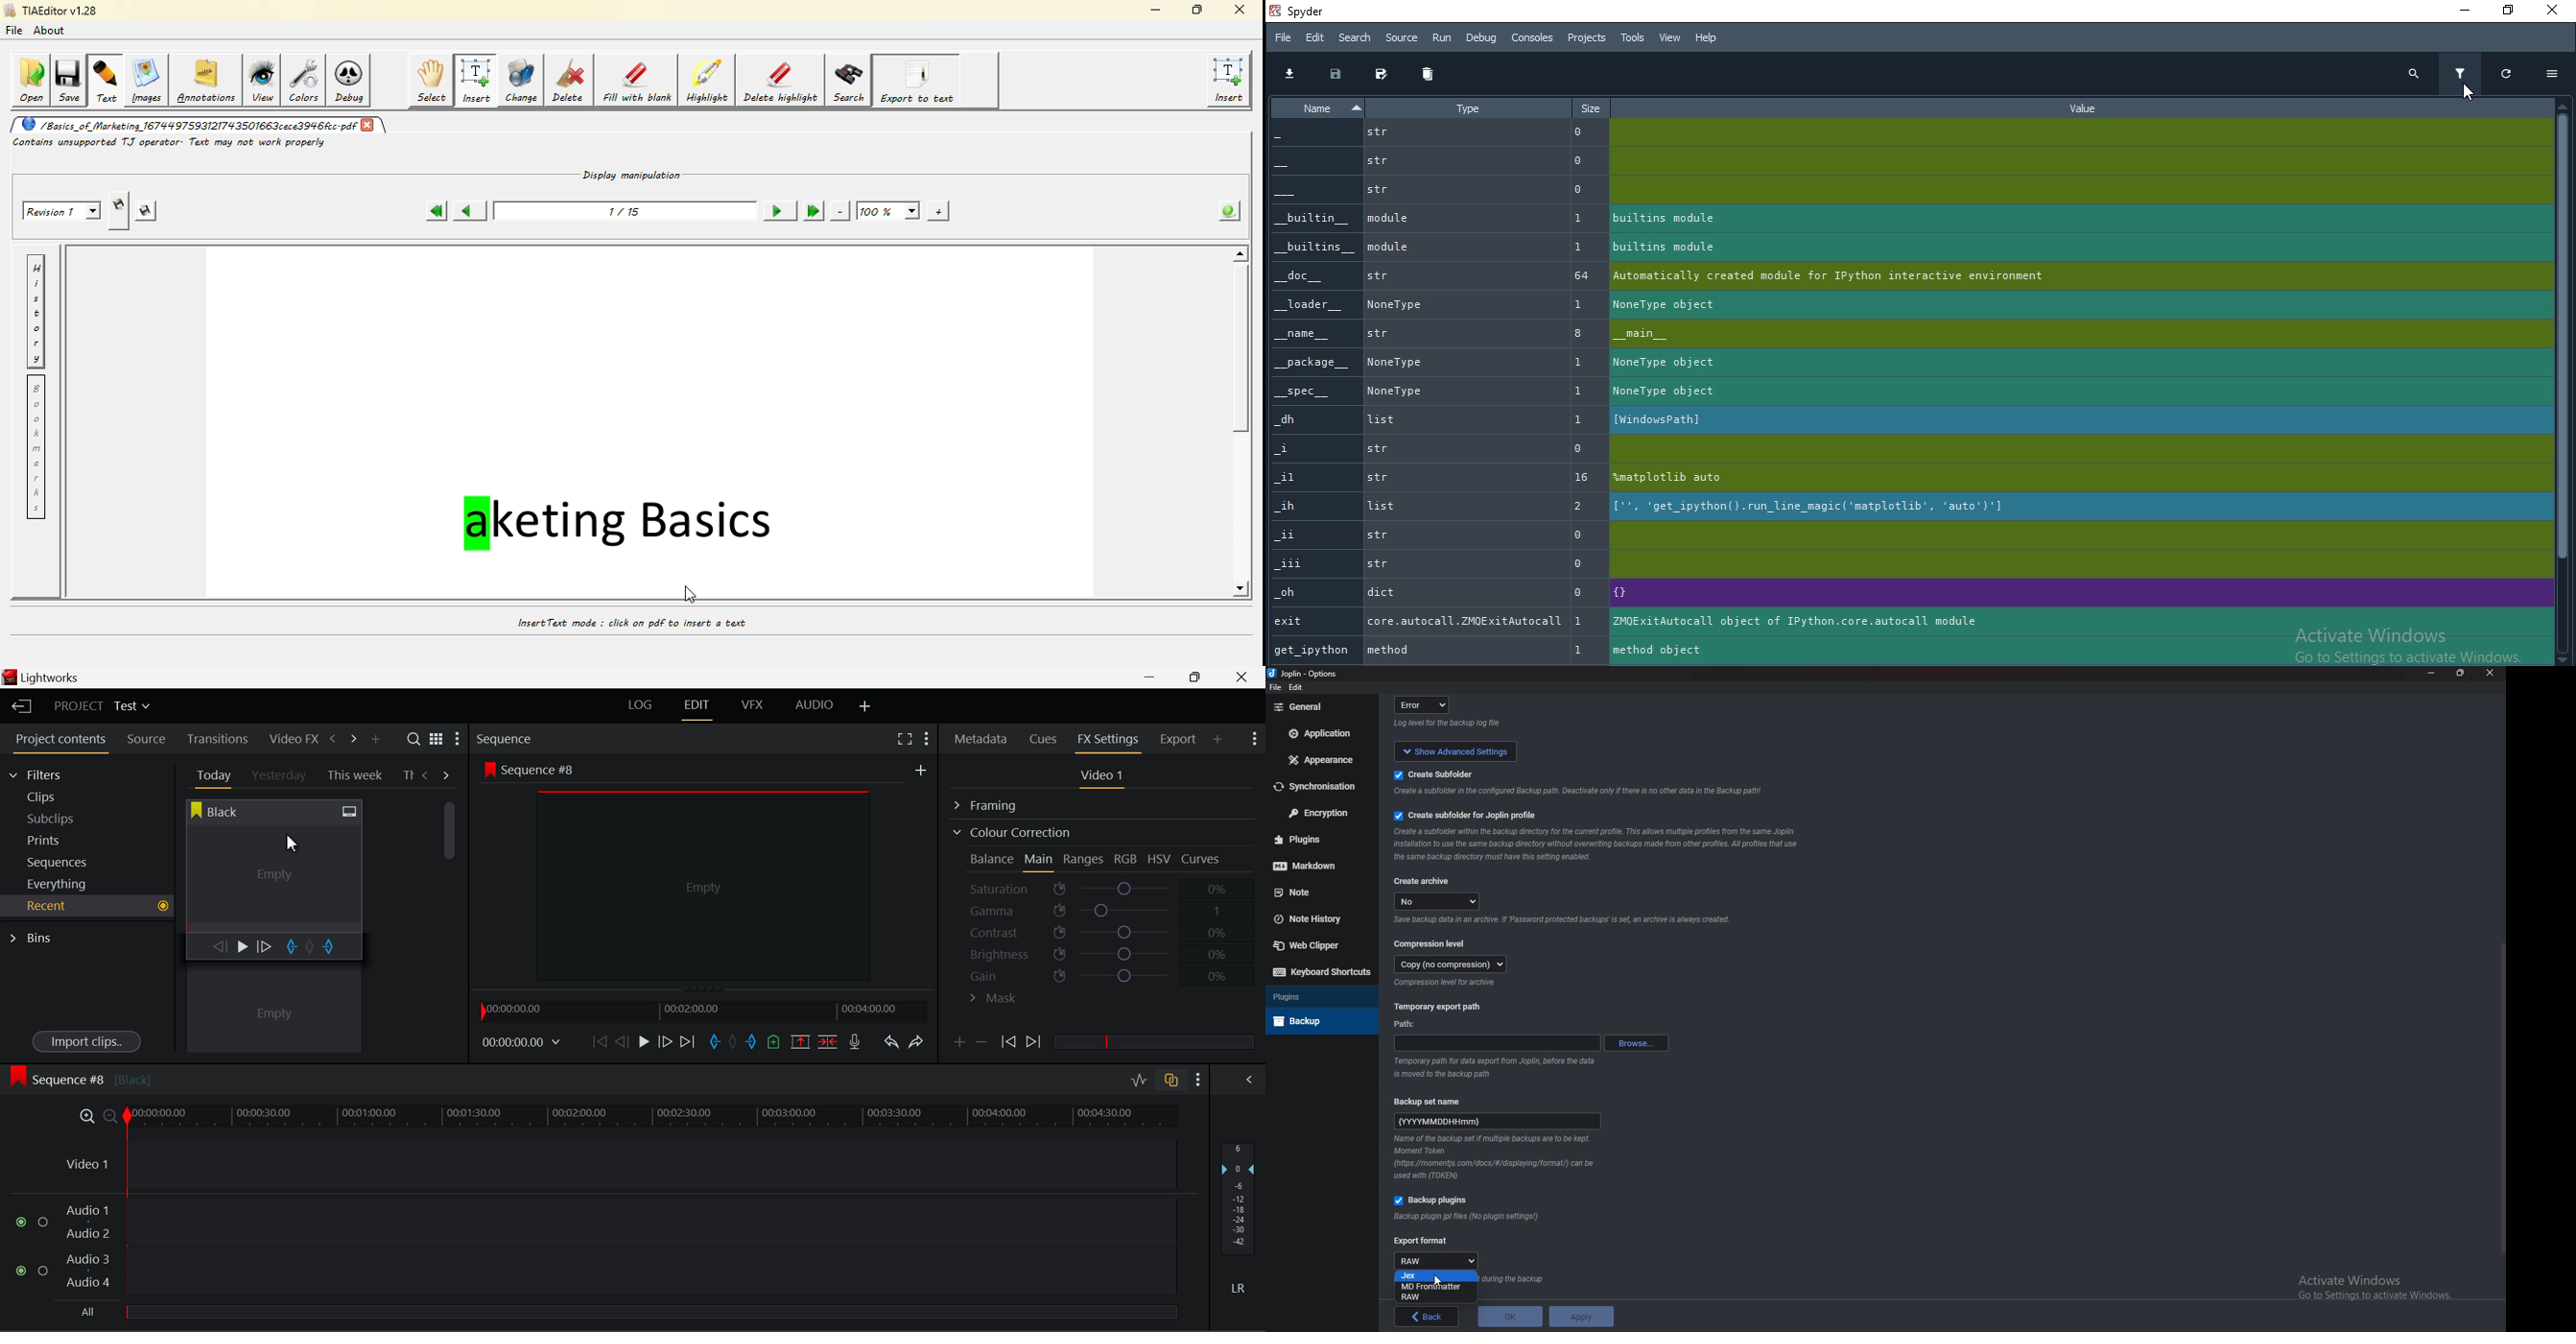 The image size is (2576, 1344). Describe the element at coordinates (1318, 1021) in the screenshot. I see `Back up` at that location.